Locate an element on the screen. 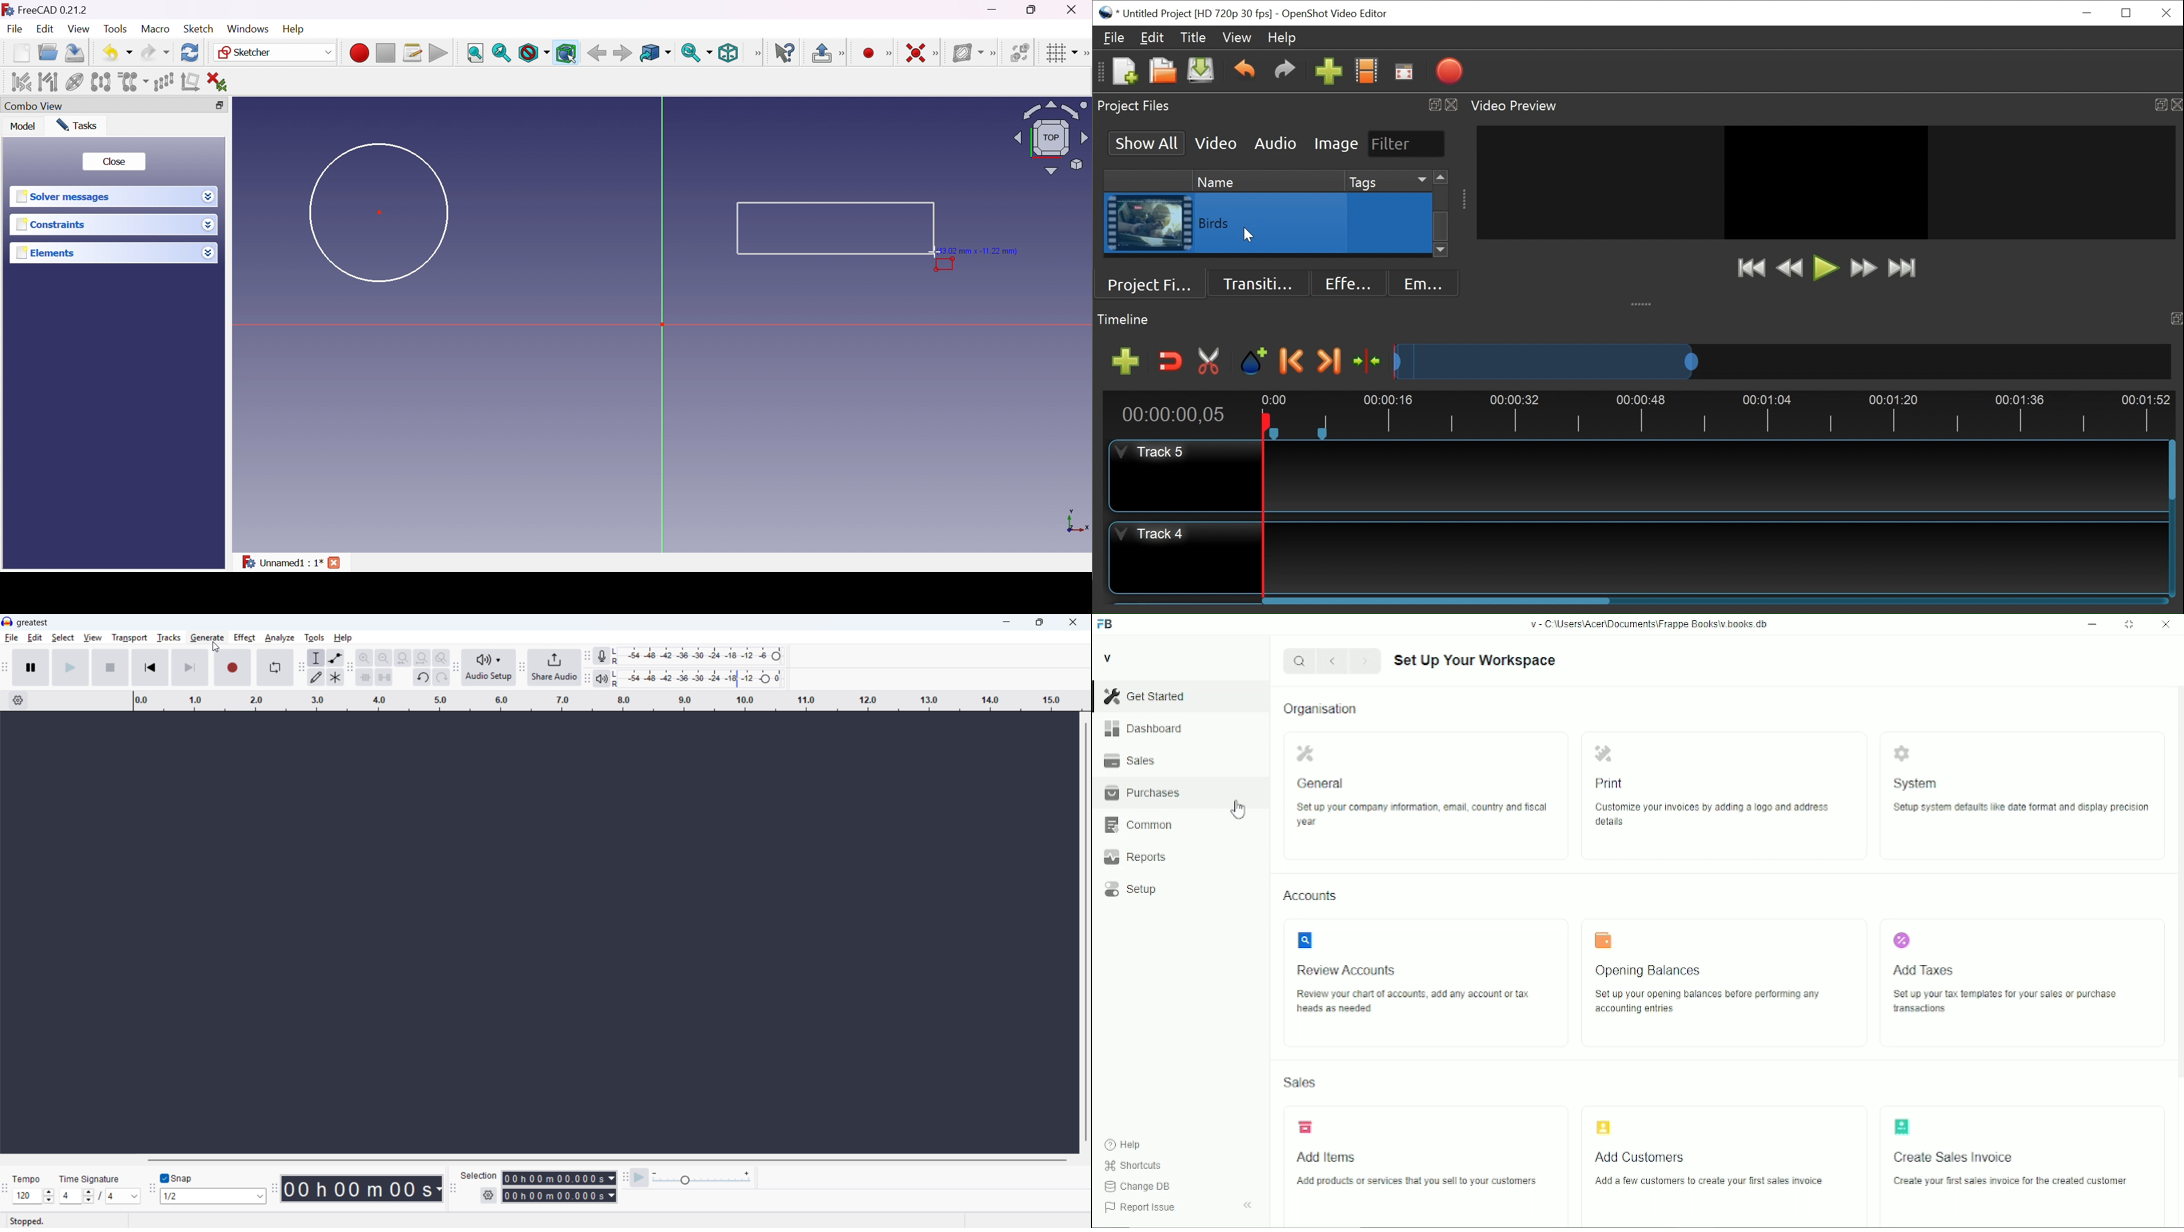 This screenshot has width=2184, height=1232. Review Accouns is located at coordinates (1352, 967).